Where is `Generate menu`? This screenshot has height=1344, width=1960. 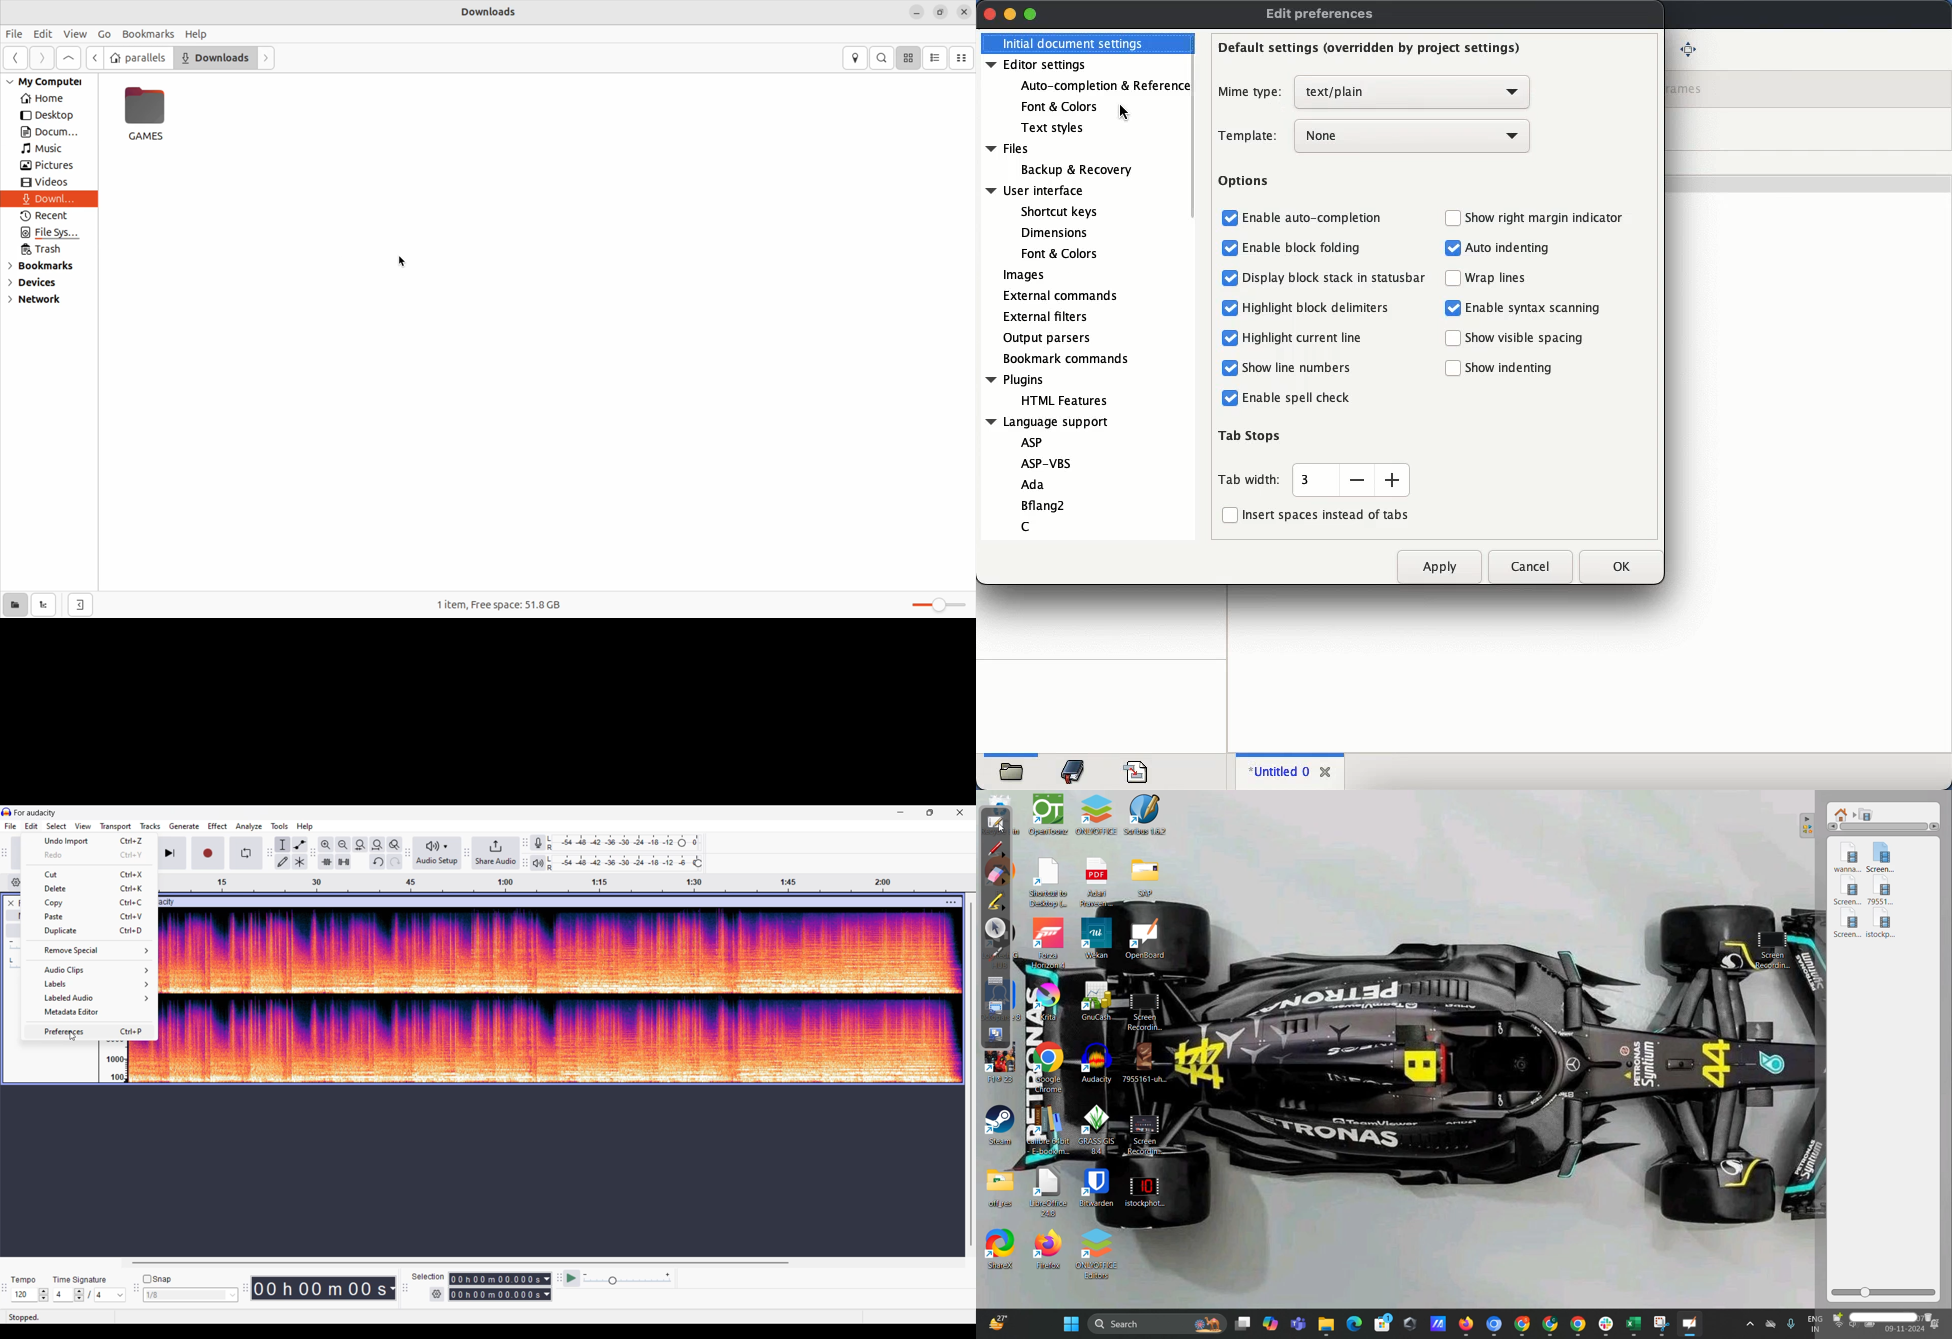
Generate menu is located at coordinates (185, 826).